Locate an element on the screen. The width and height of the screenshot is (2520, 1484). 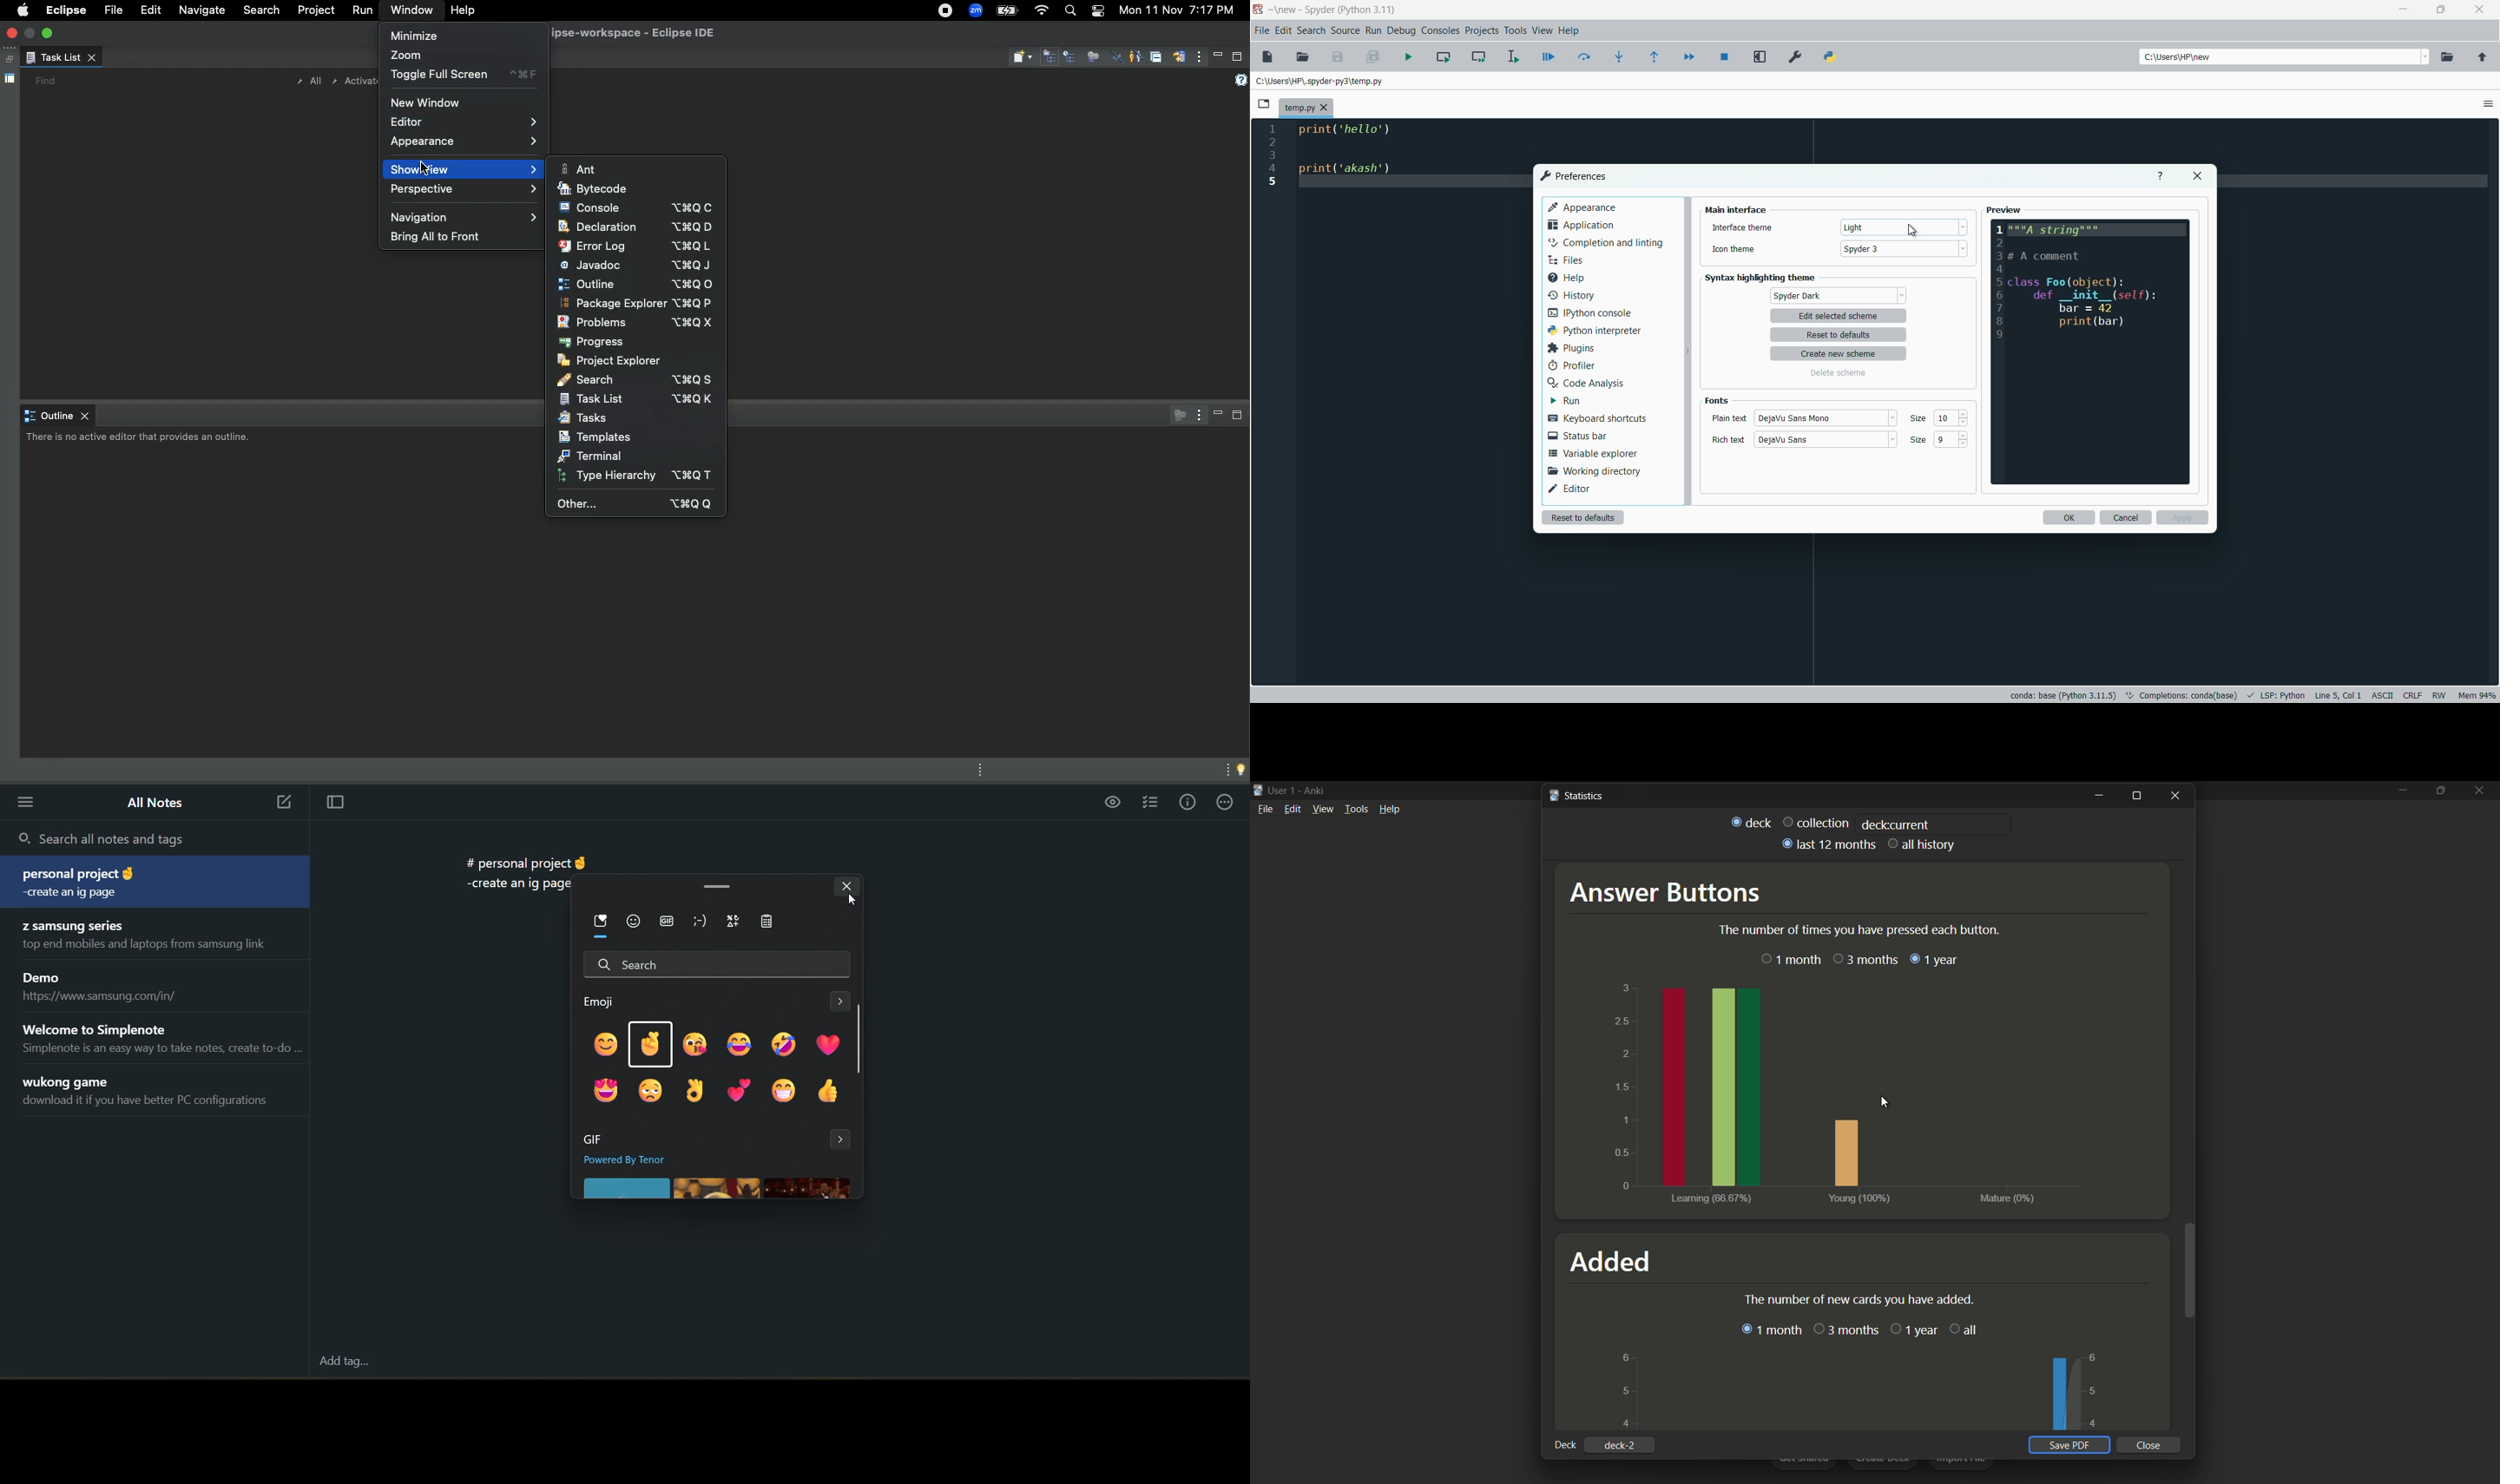
Close is located at coordinates (2150, 1445).